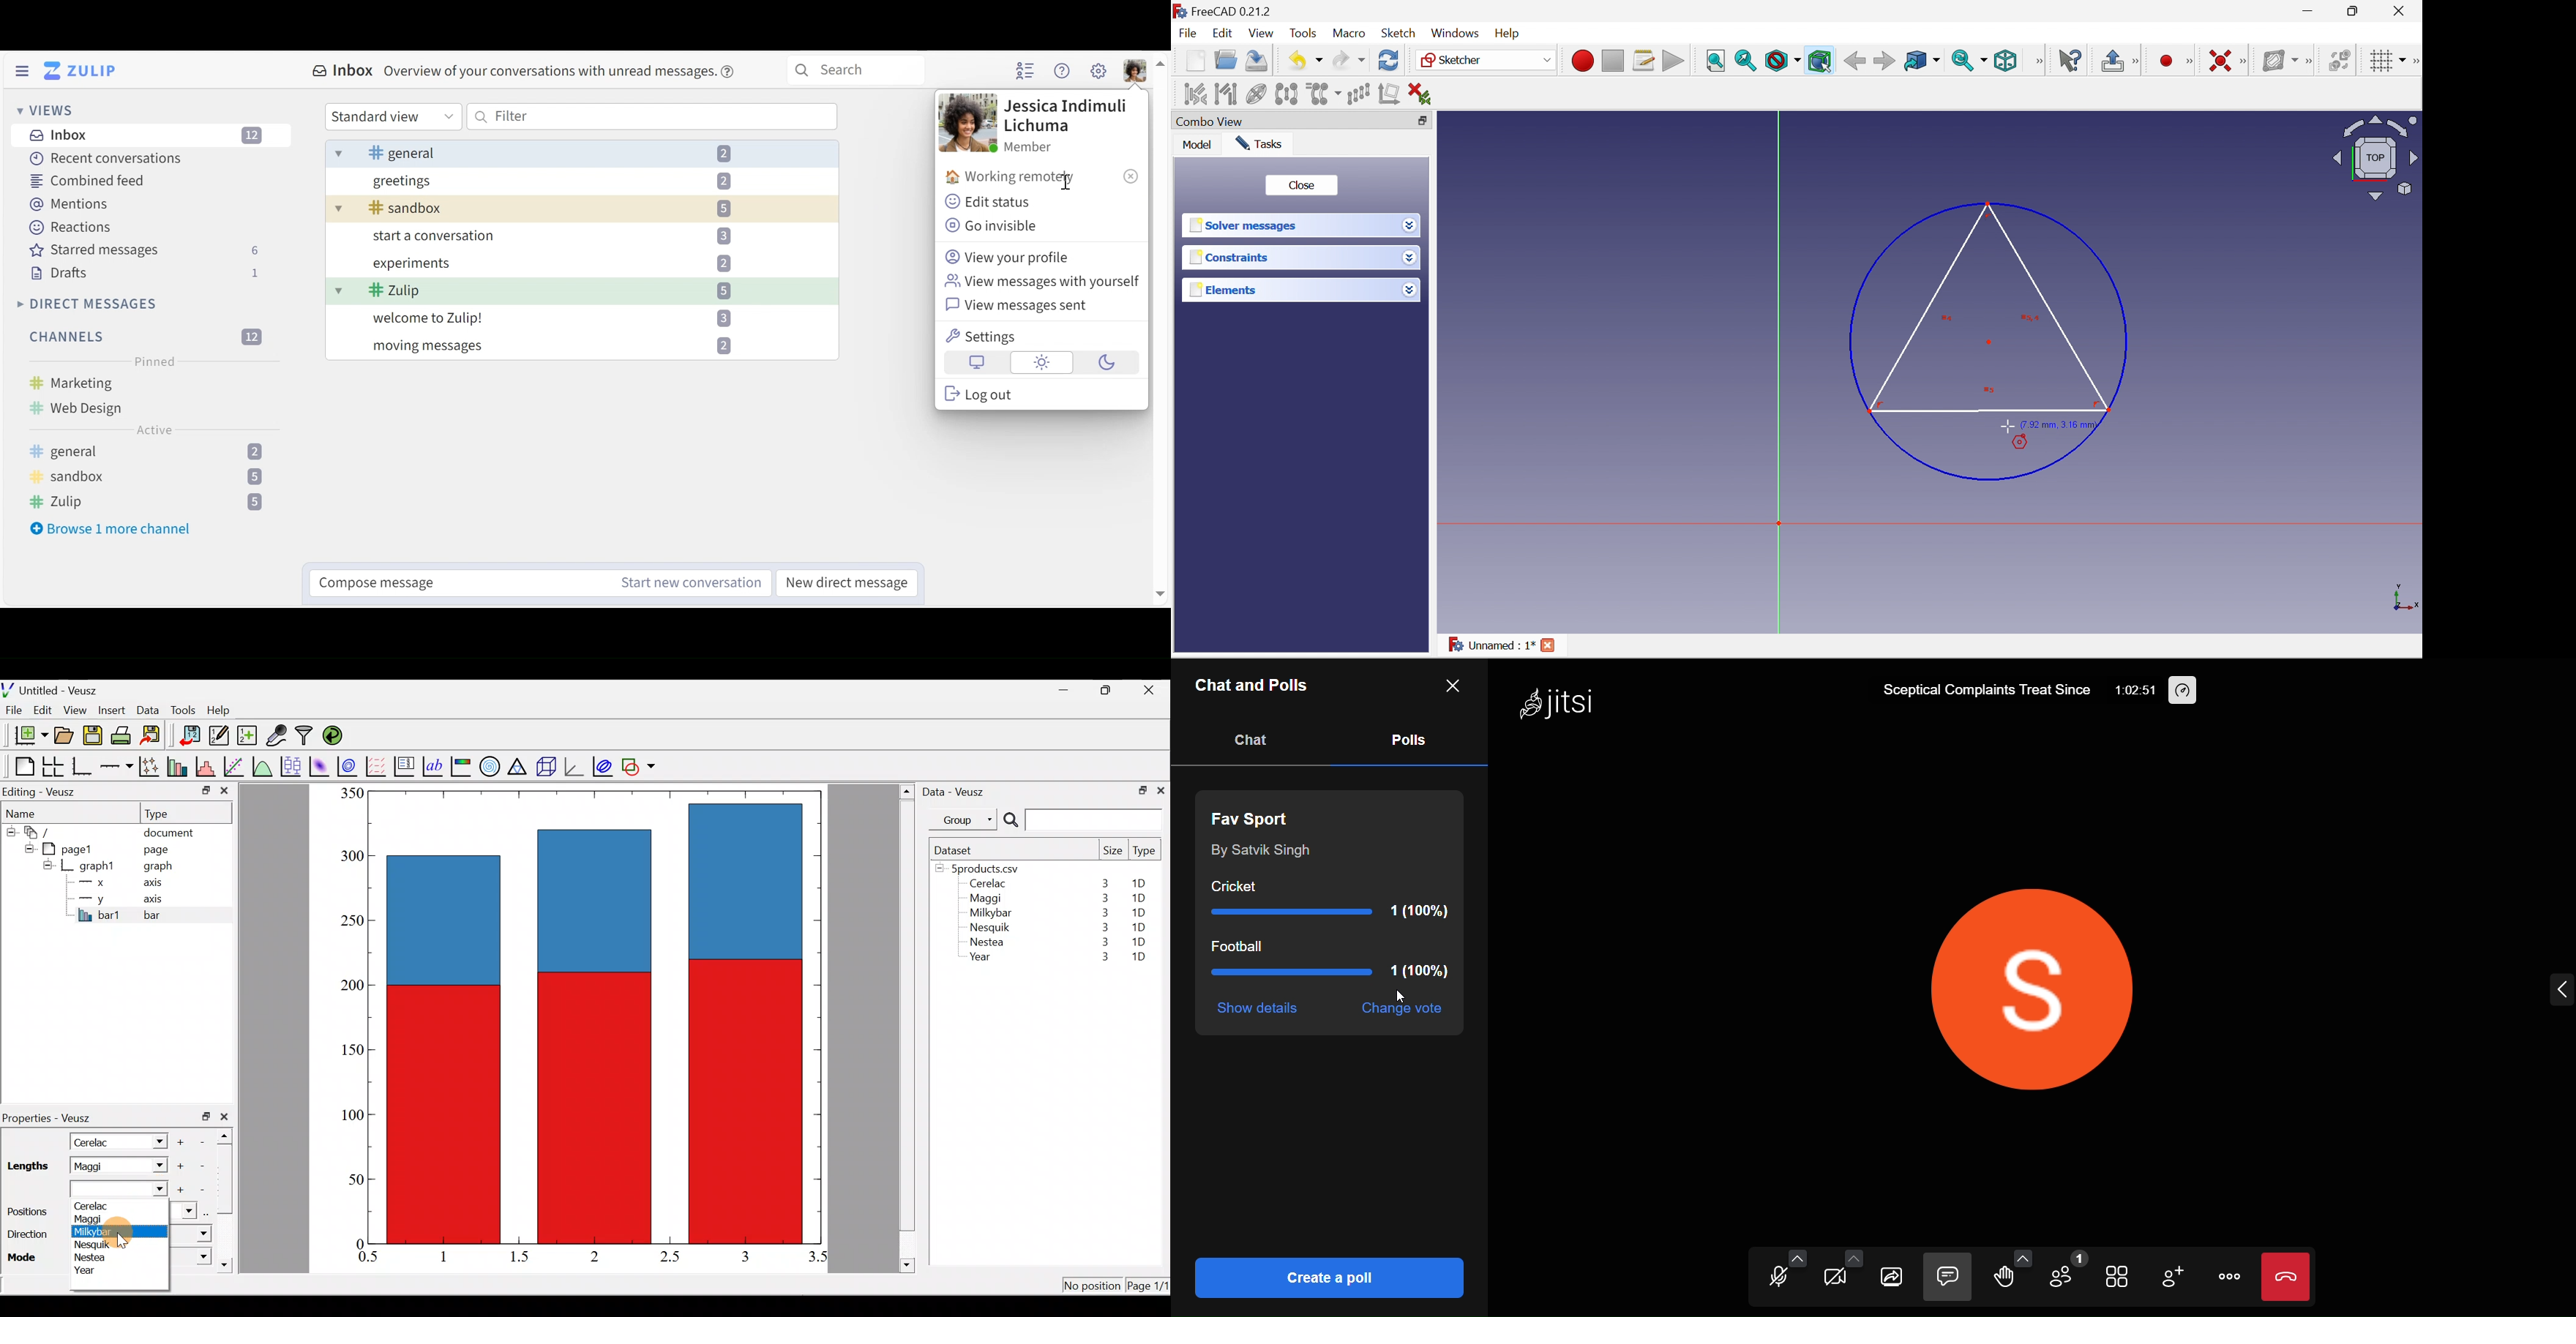 This screenshot has width=2576, height=1344. I want to click on Select associated constraints, so click(1195, 94).